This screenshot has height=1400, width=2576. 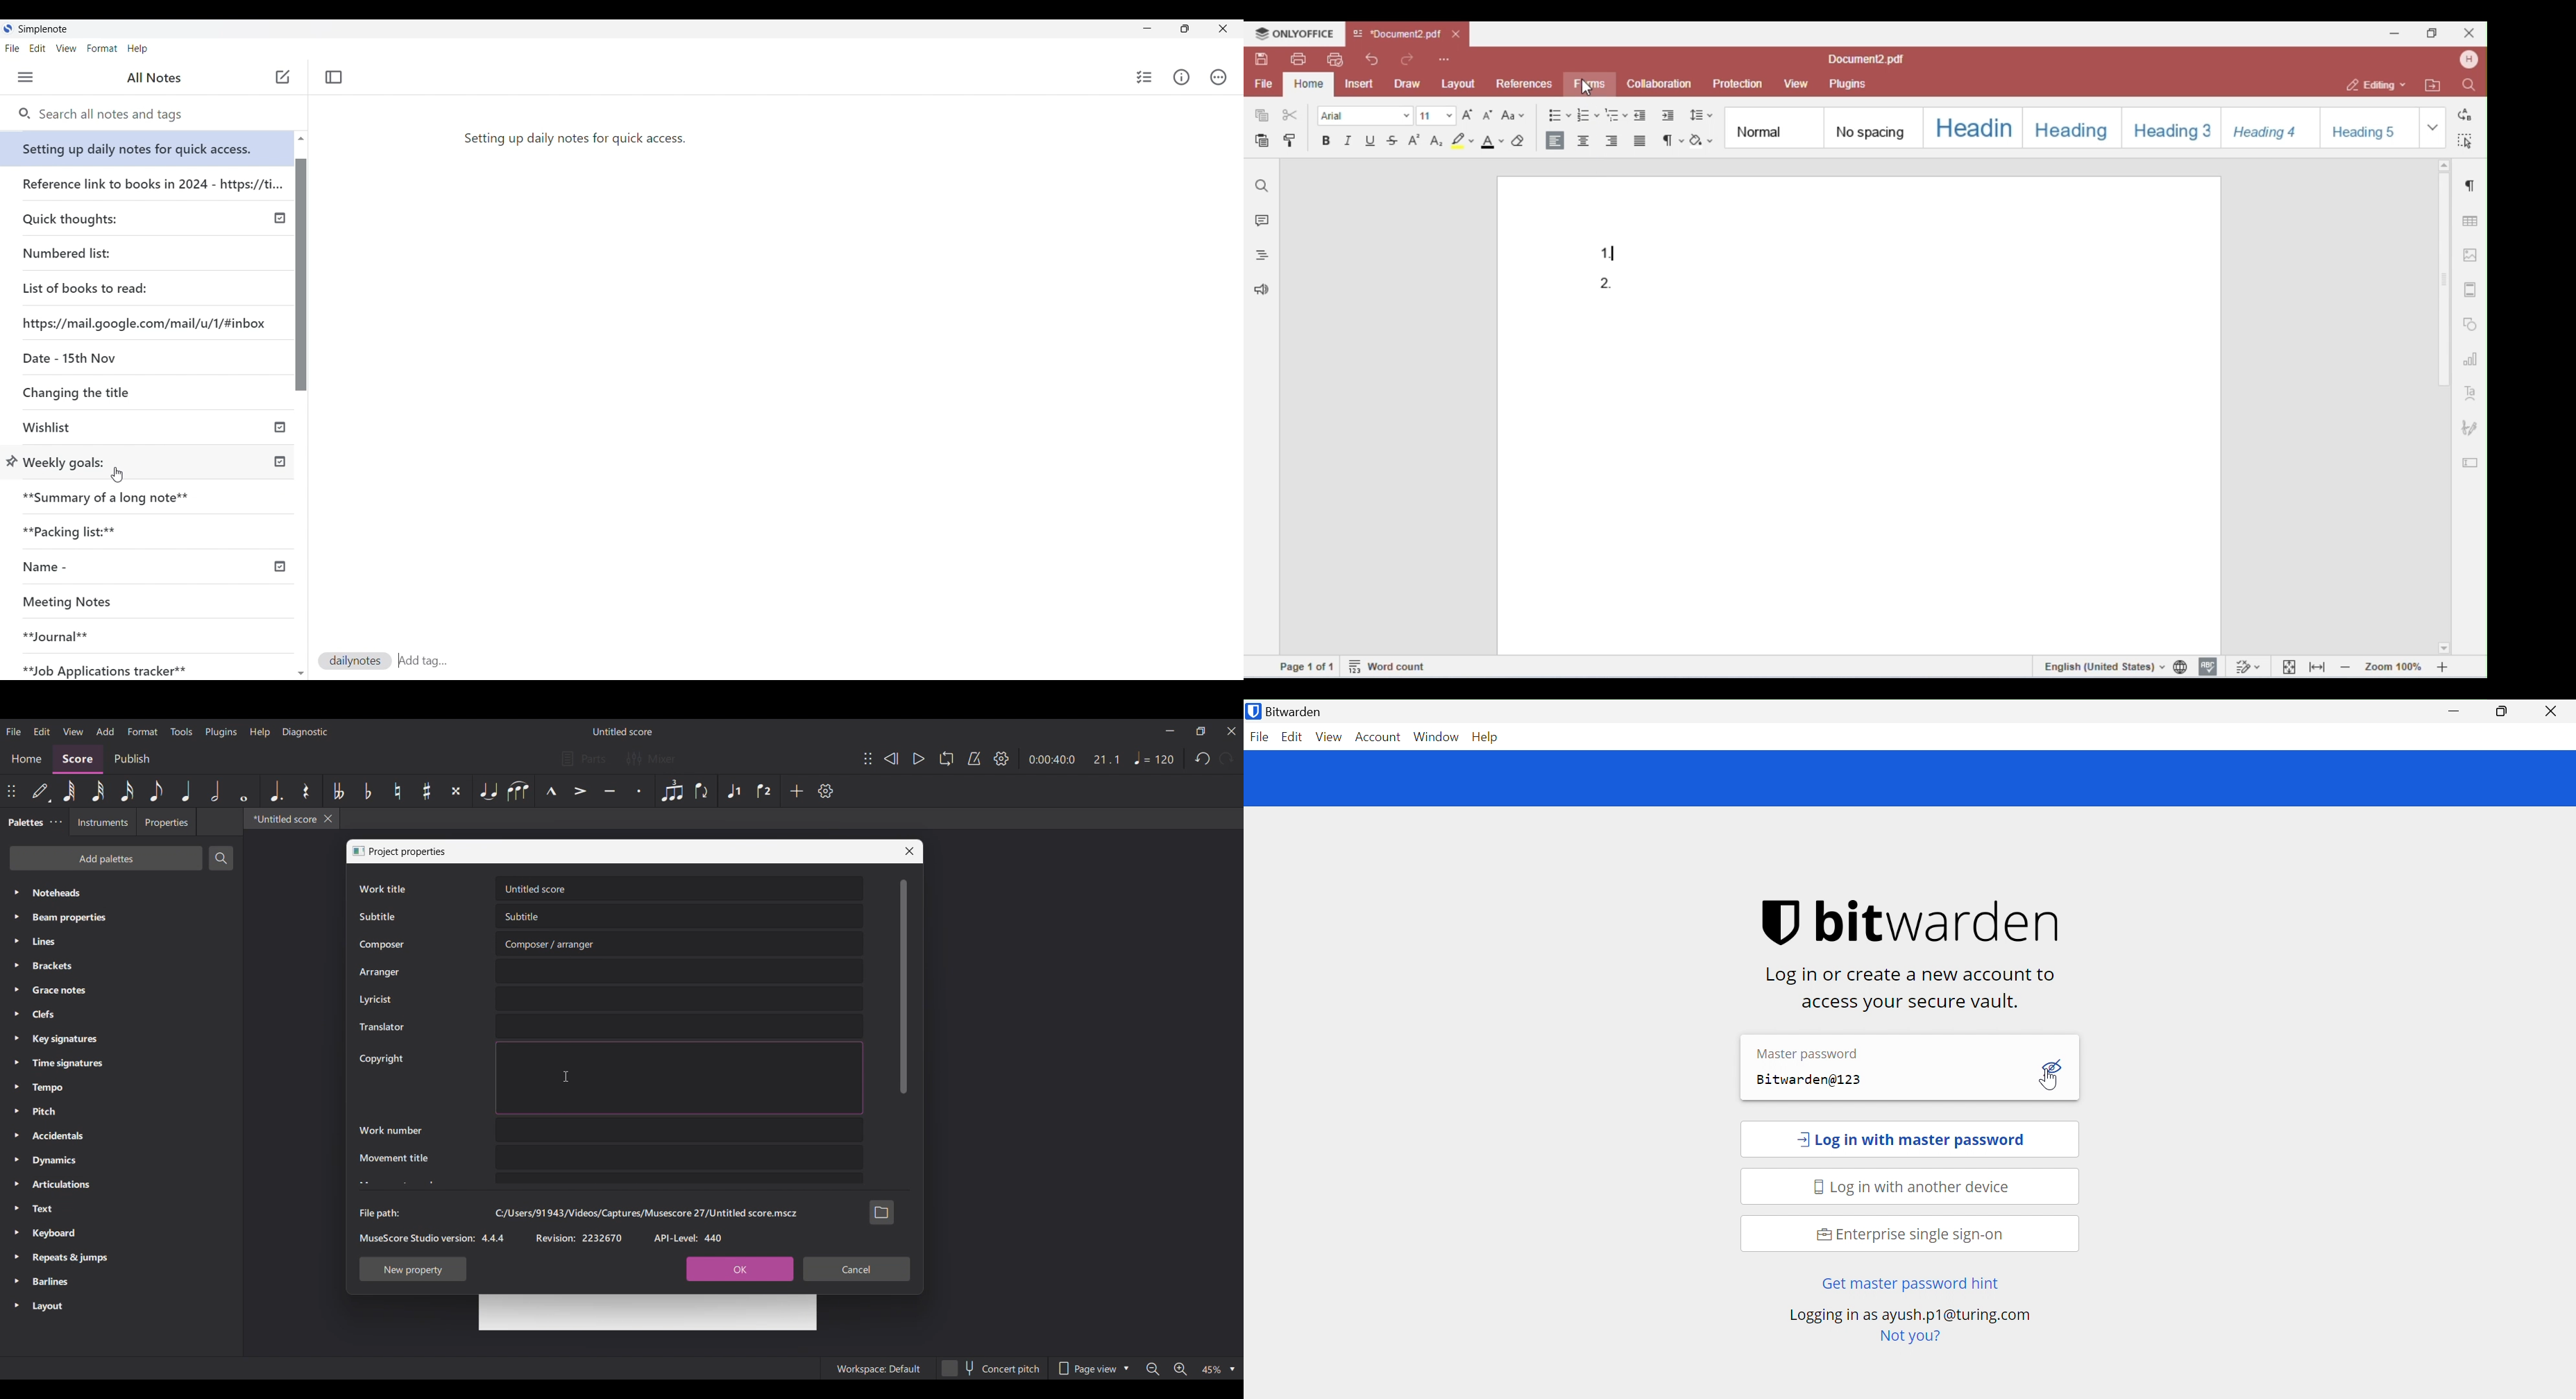 What do you see at coordinates (909, 851) in the screenshot?
I see `Close` at bounding box center [909, 851].